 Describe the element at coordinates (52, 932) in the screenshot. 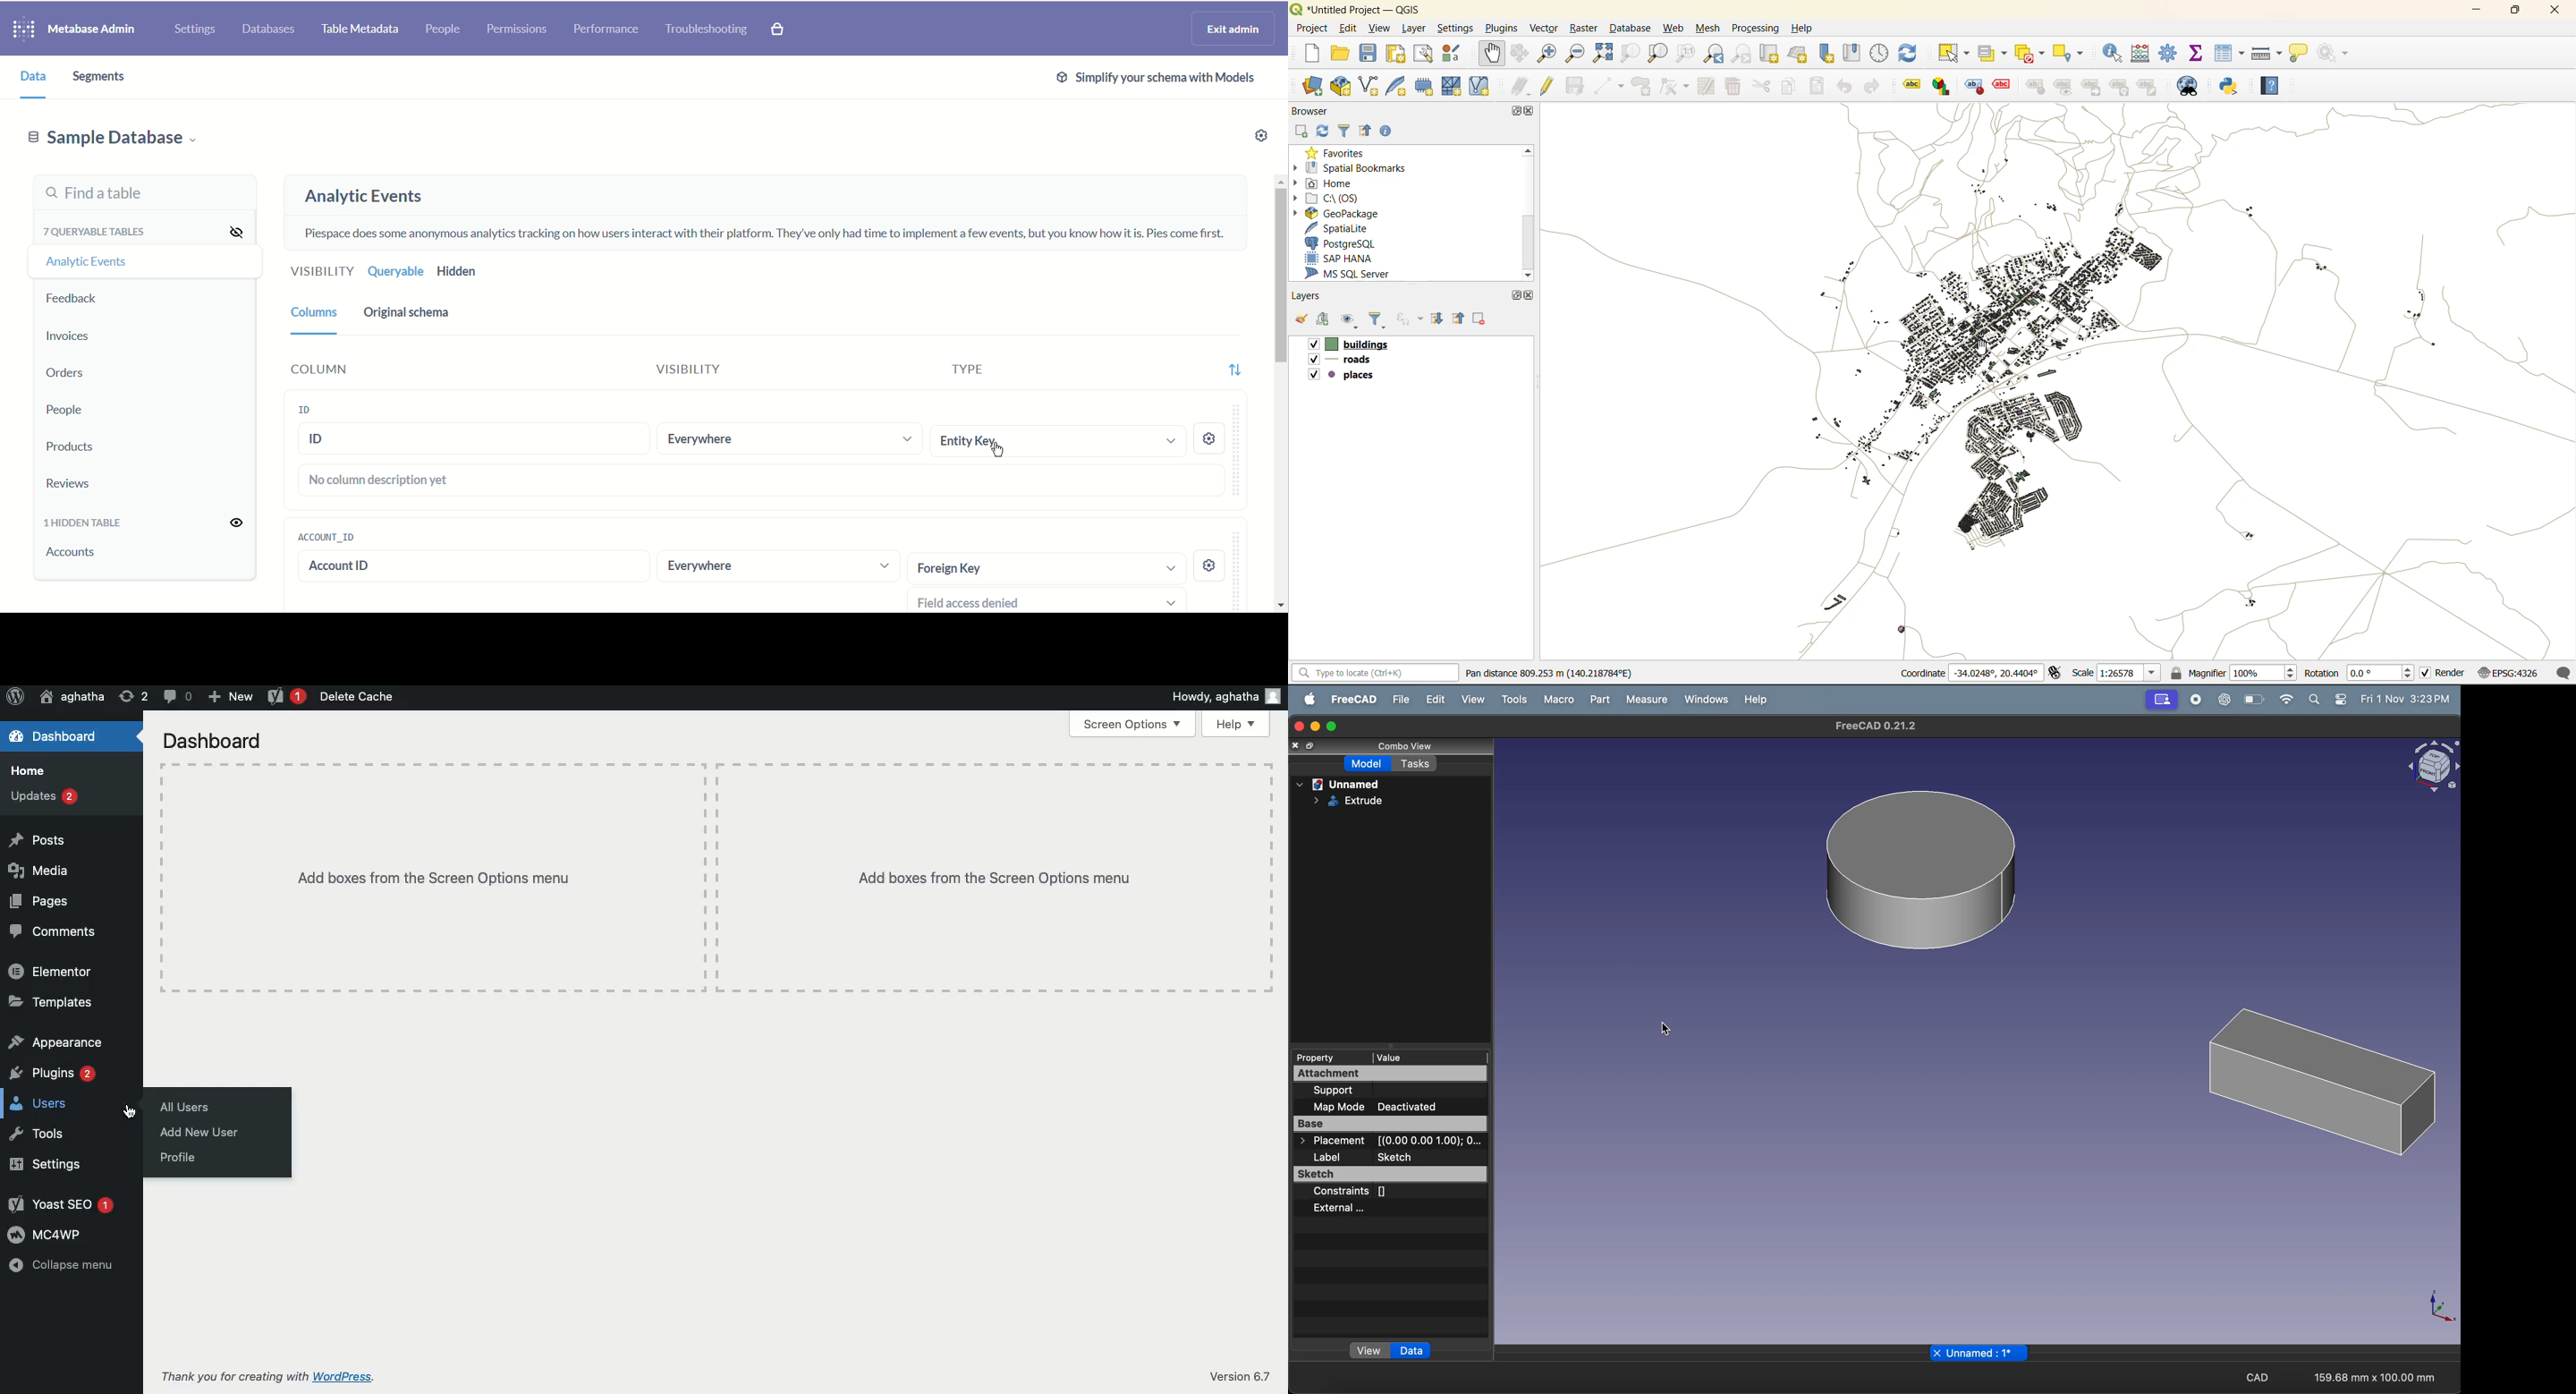

I see `Comments` at that location.